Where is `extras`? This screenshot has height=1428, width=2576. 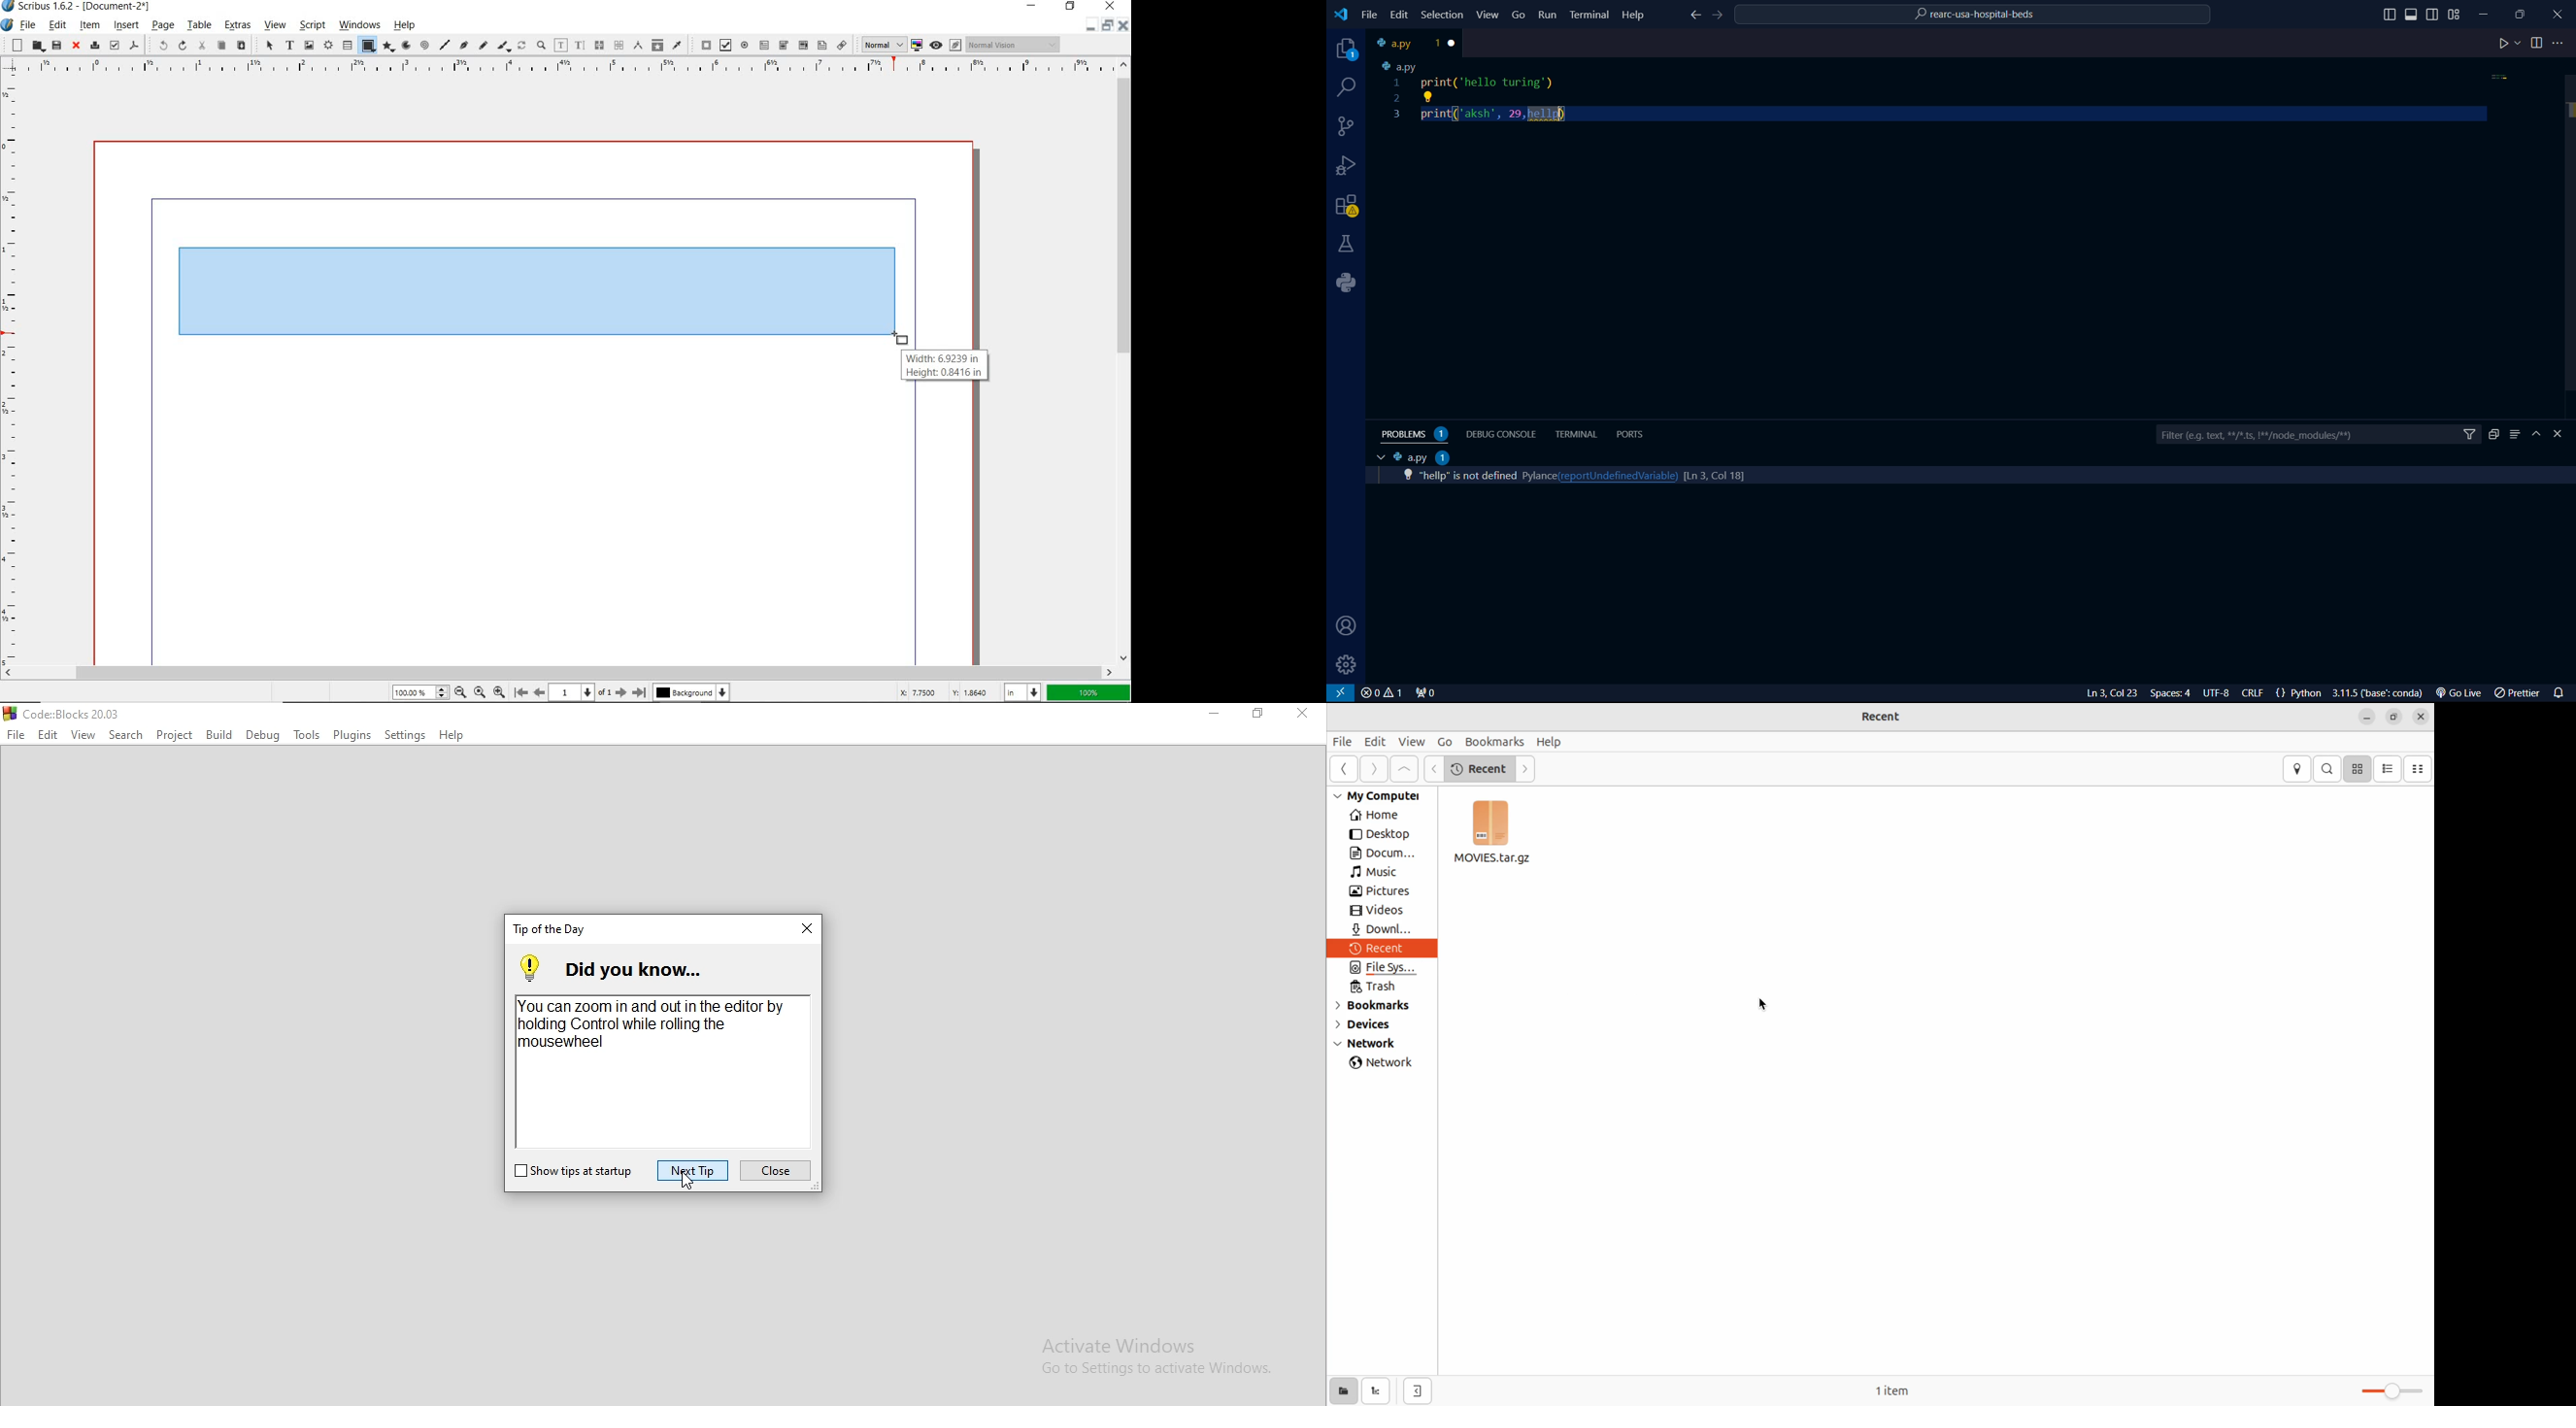 extras is located at coordinates (238, 26).